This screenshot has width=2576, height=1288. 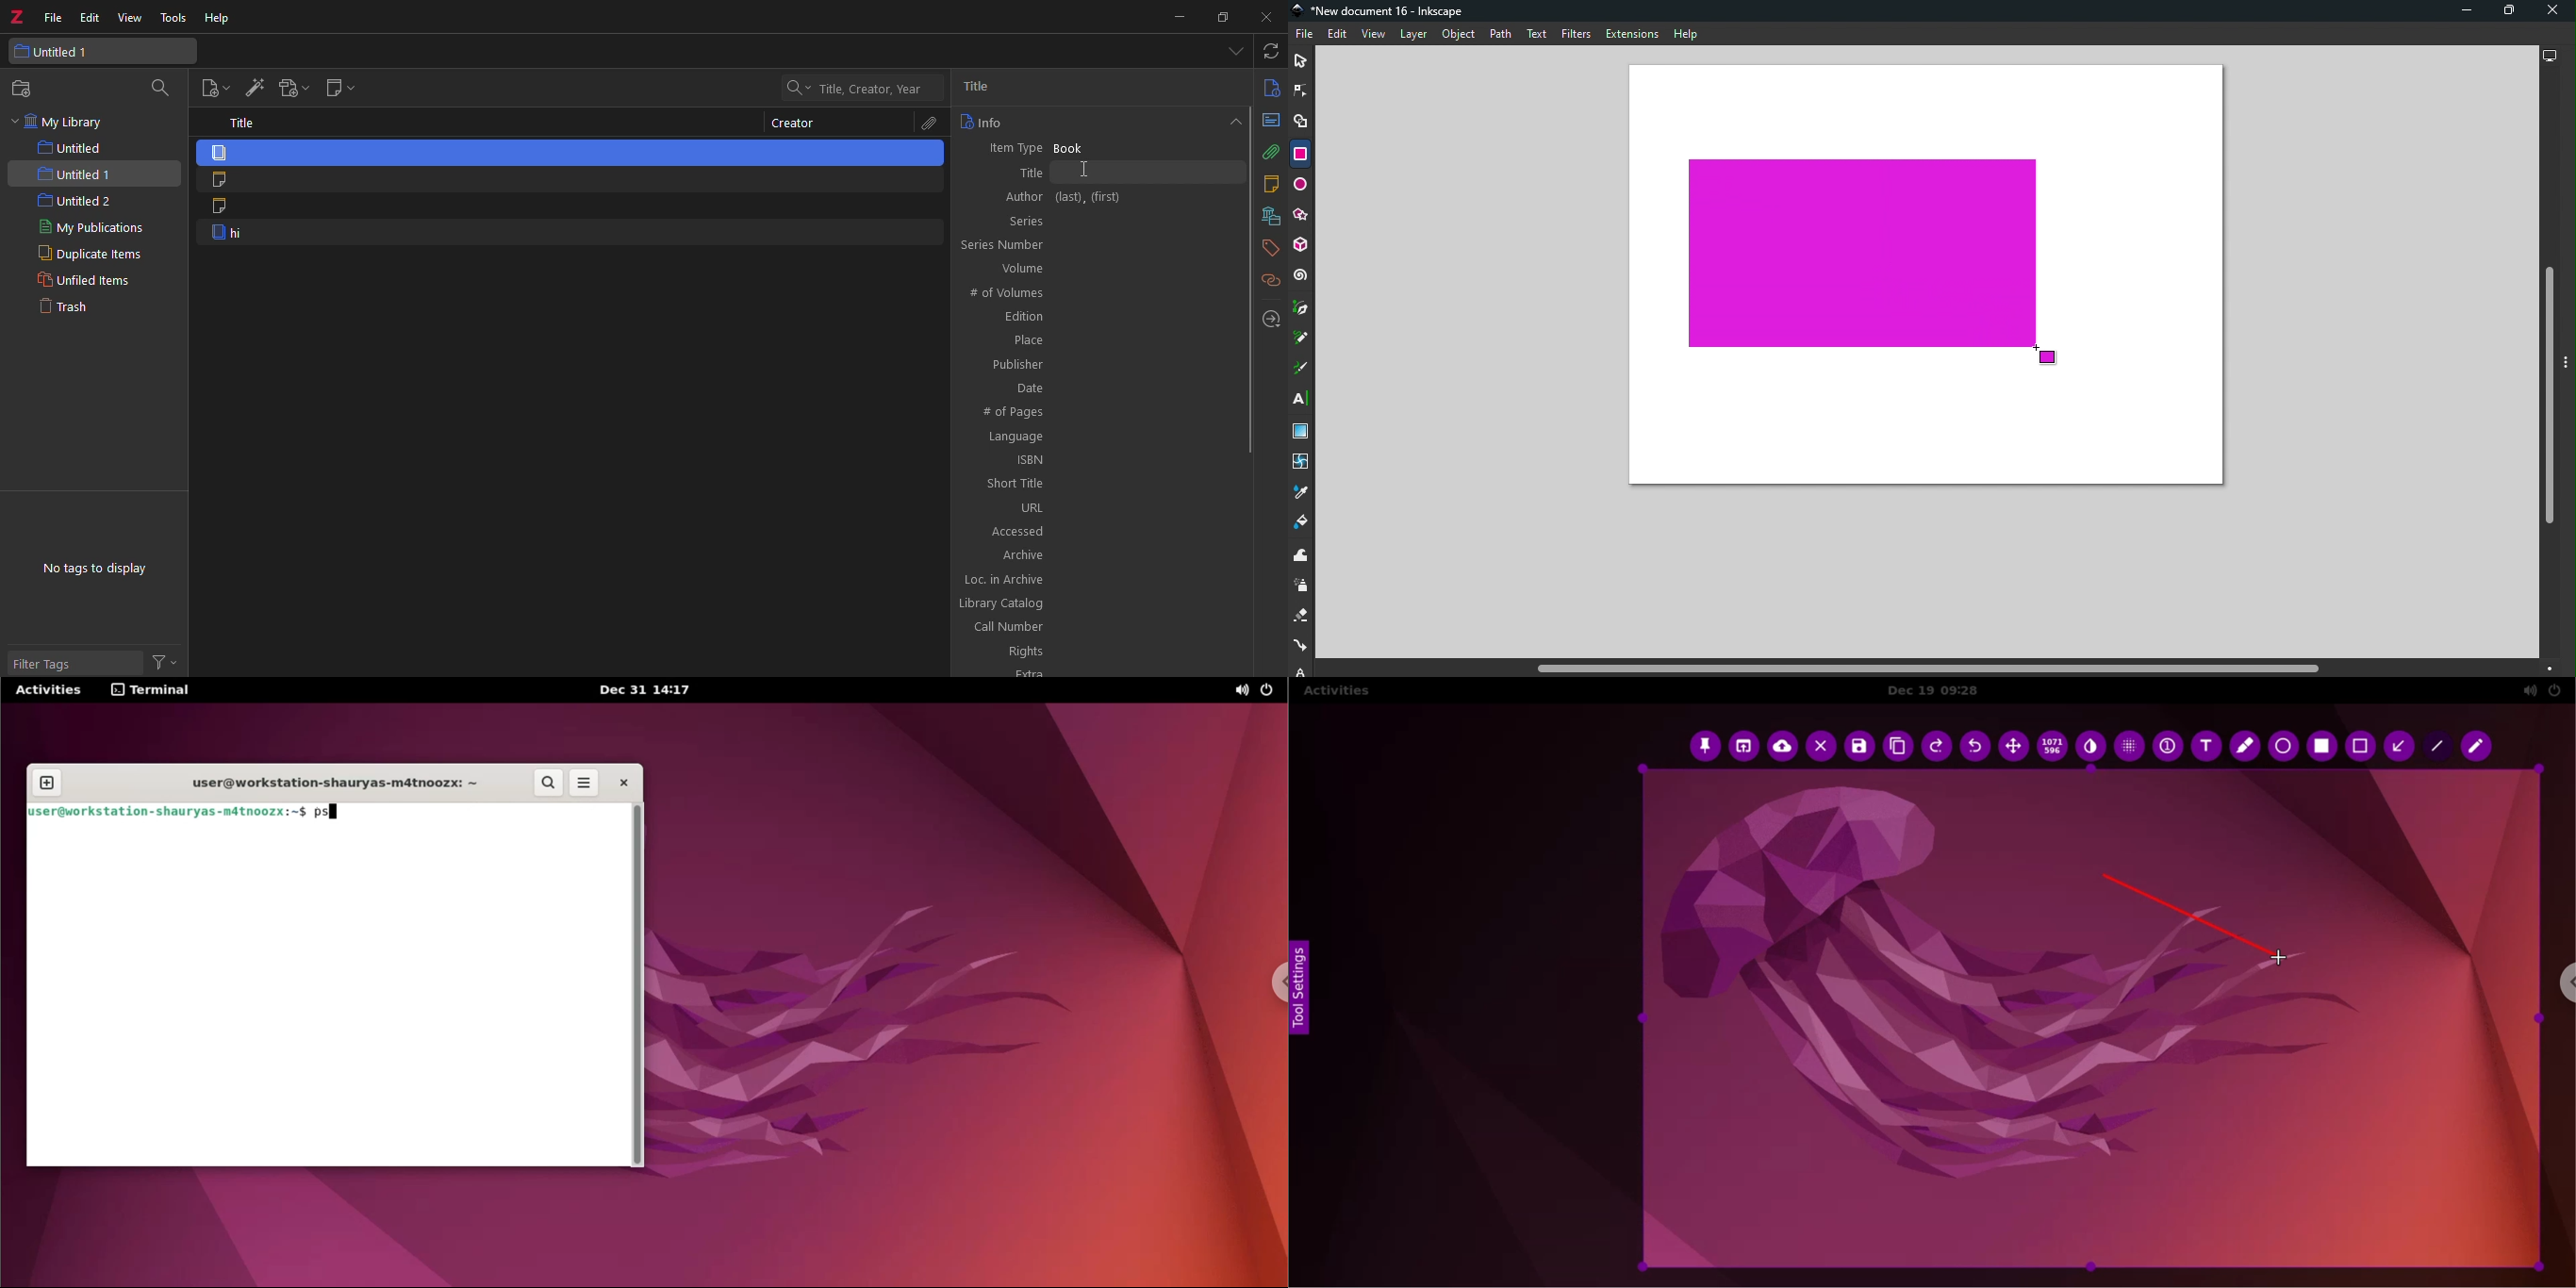 What do you see at coordinates (1098, 460) in the screenshot?
I see `ISBN` at bounding box center [1098, 460].